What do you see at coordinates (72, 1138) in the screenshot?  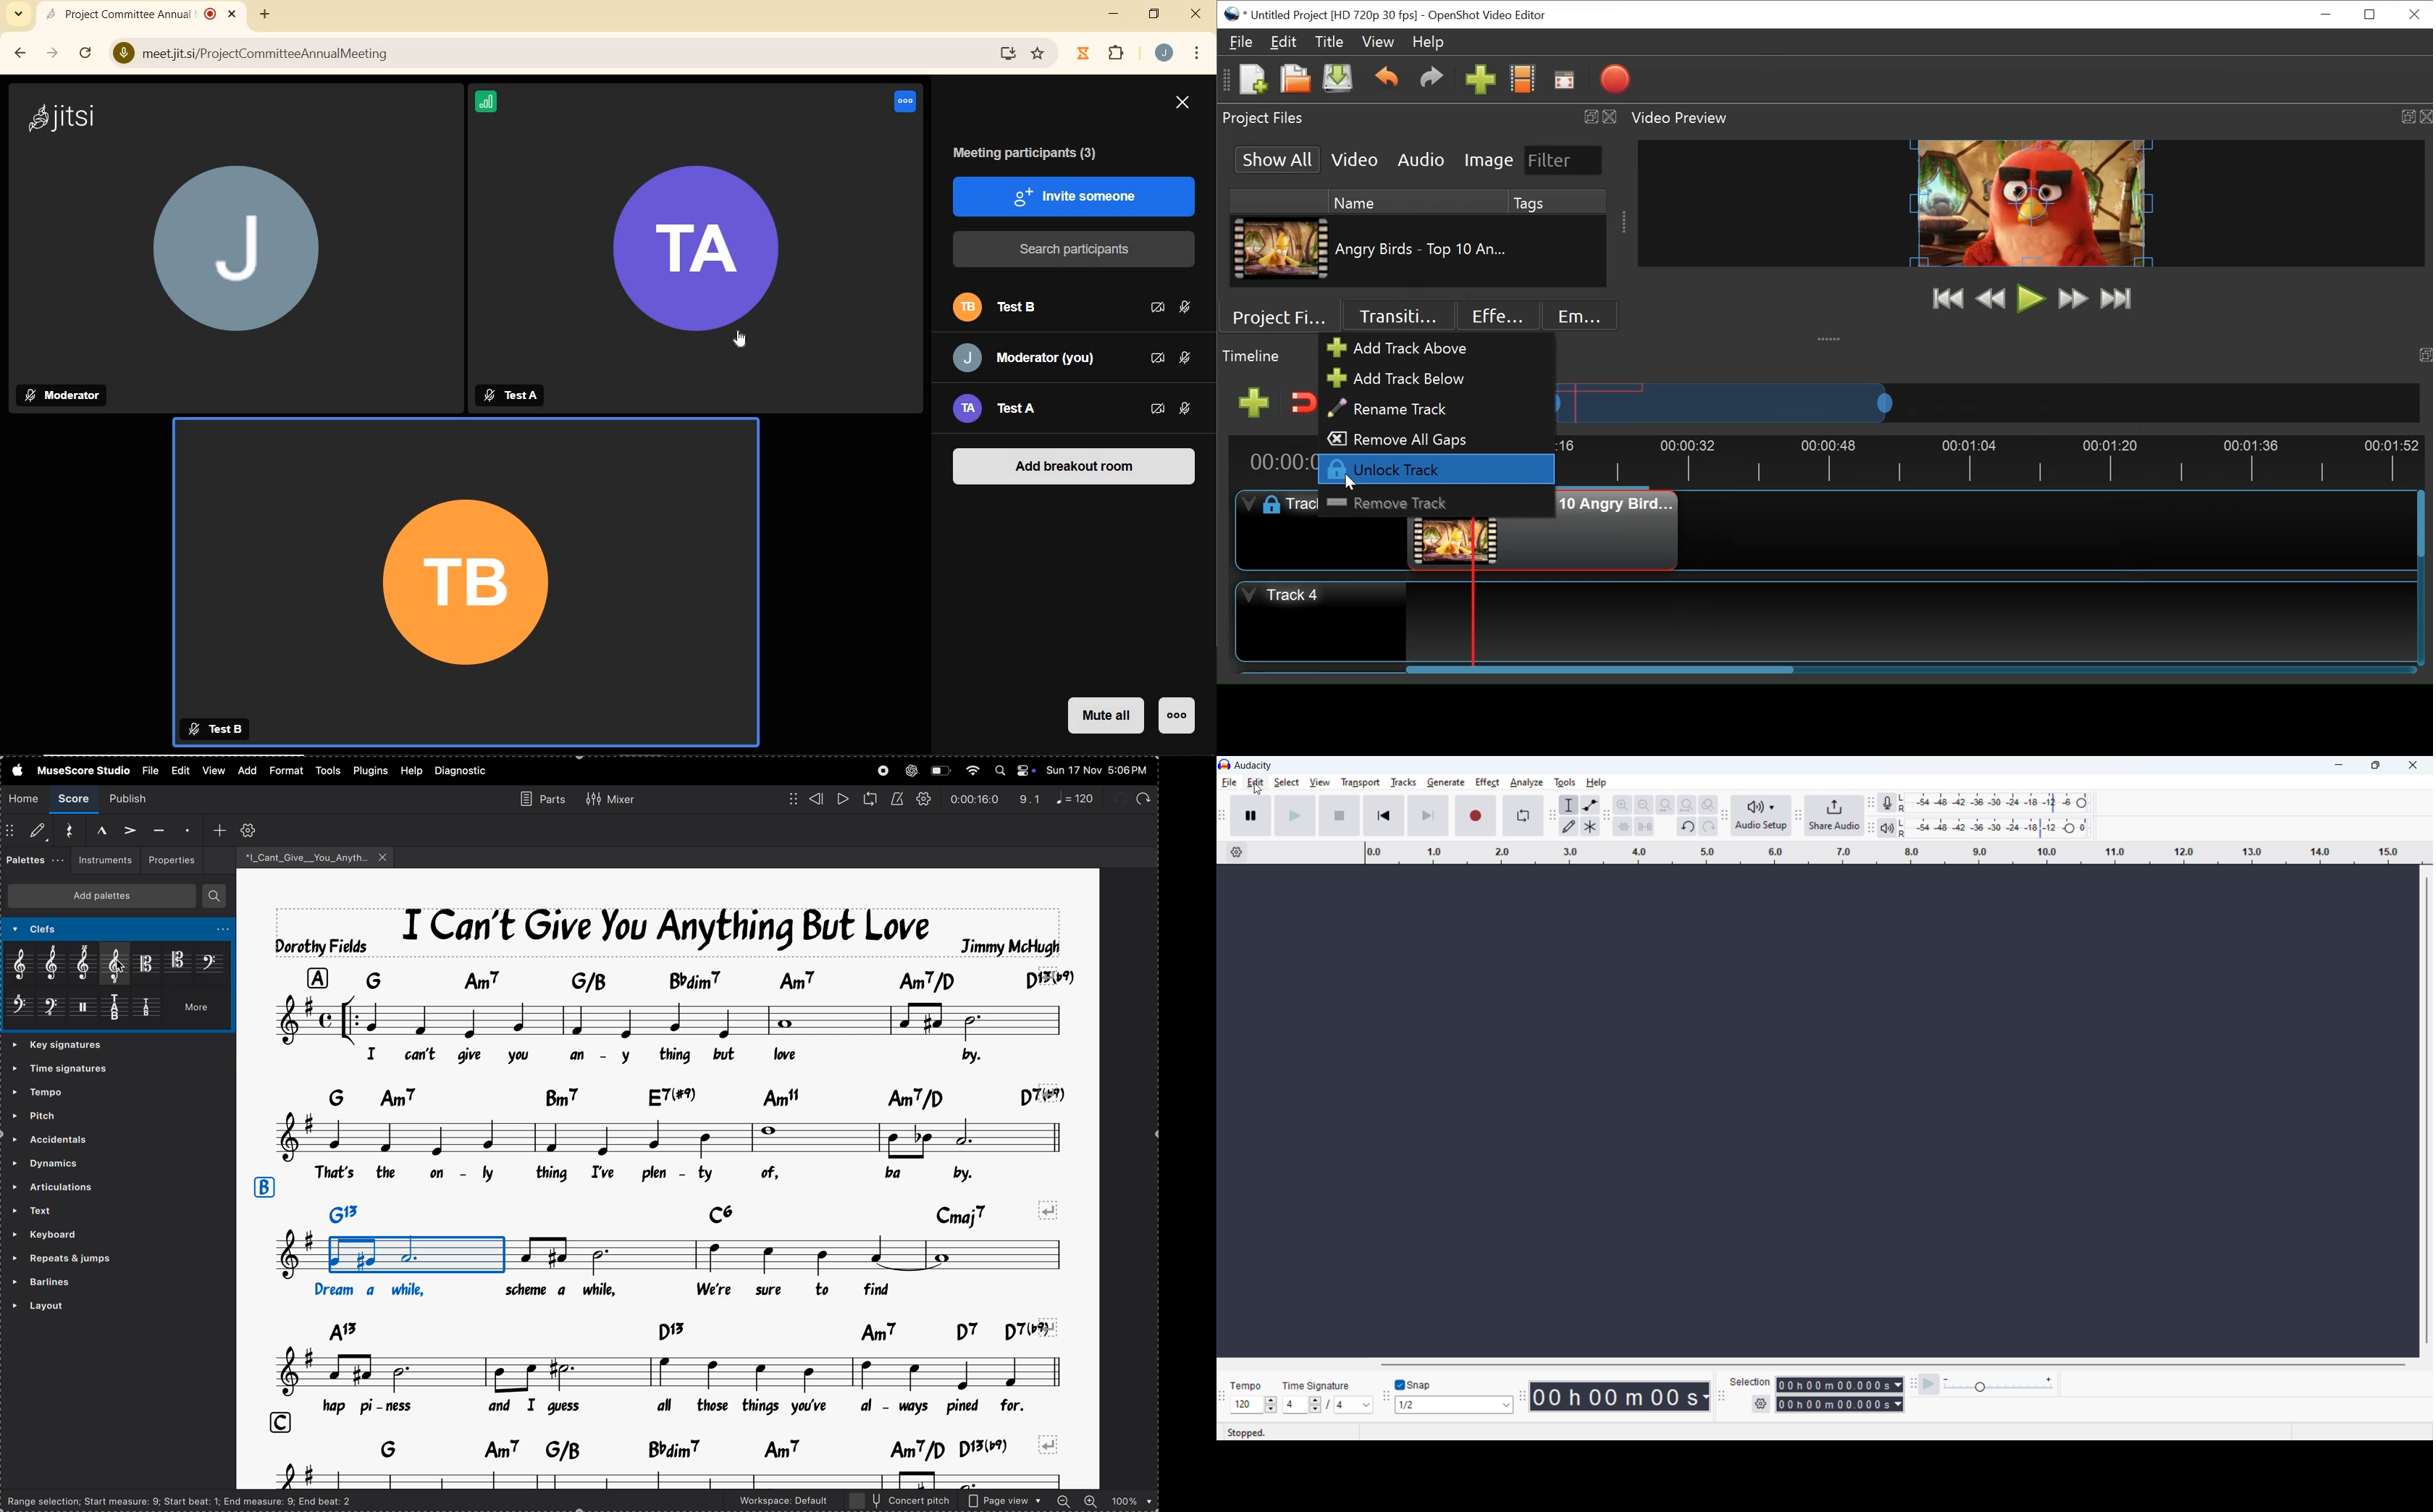 I see `accidents` at bounding box center [72, 1138].